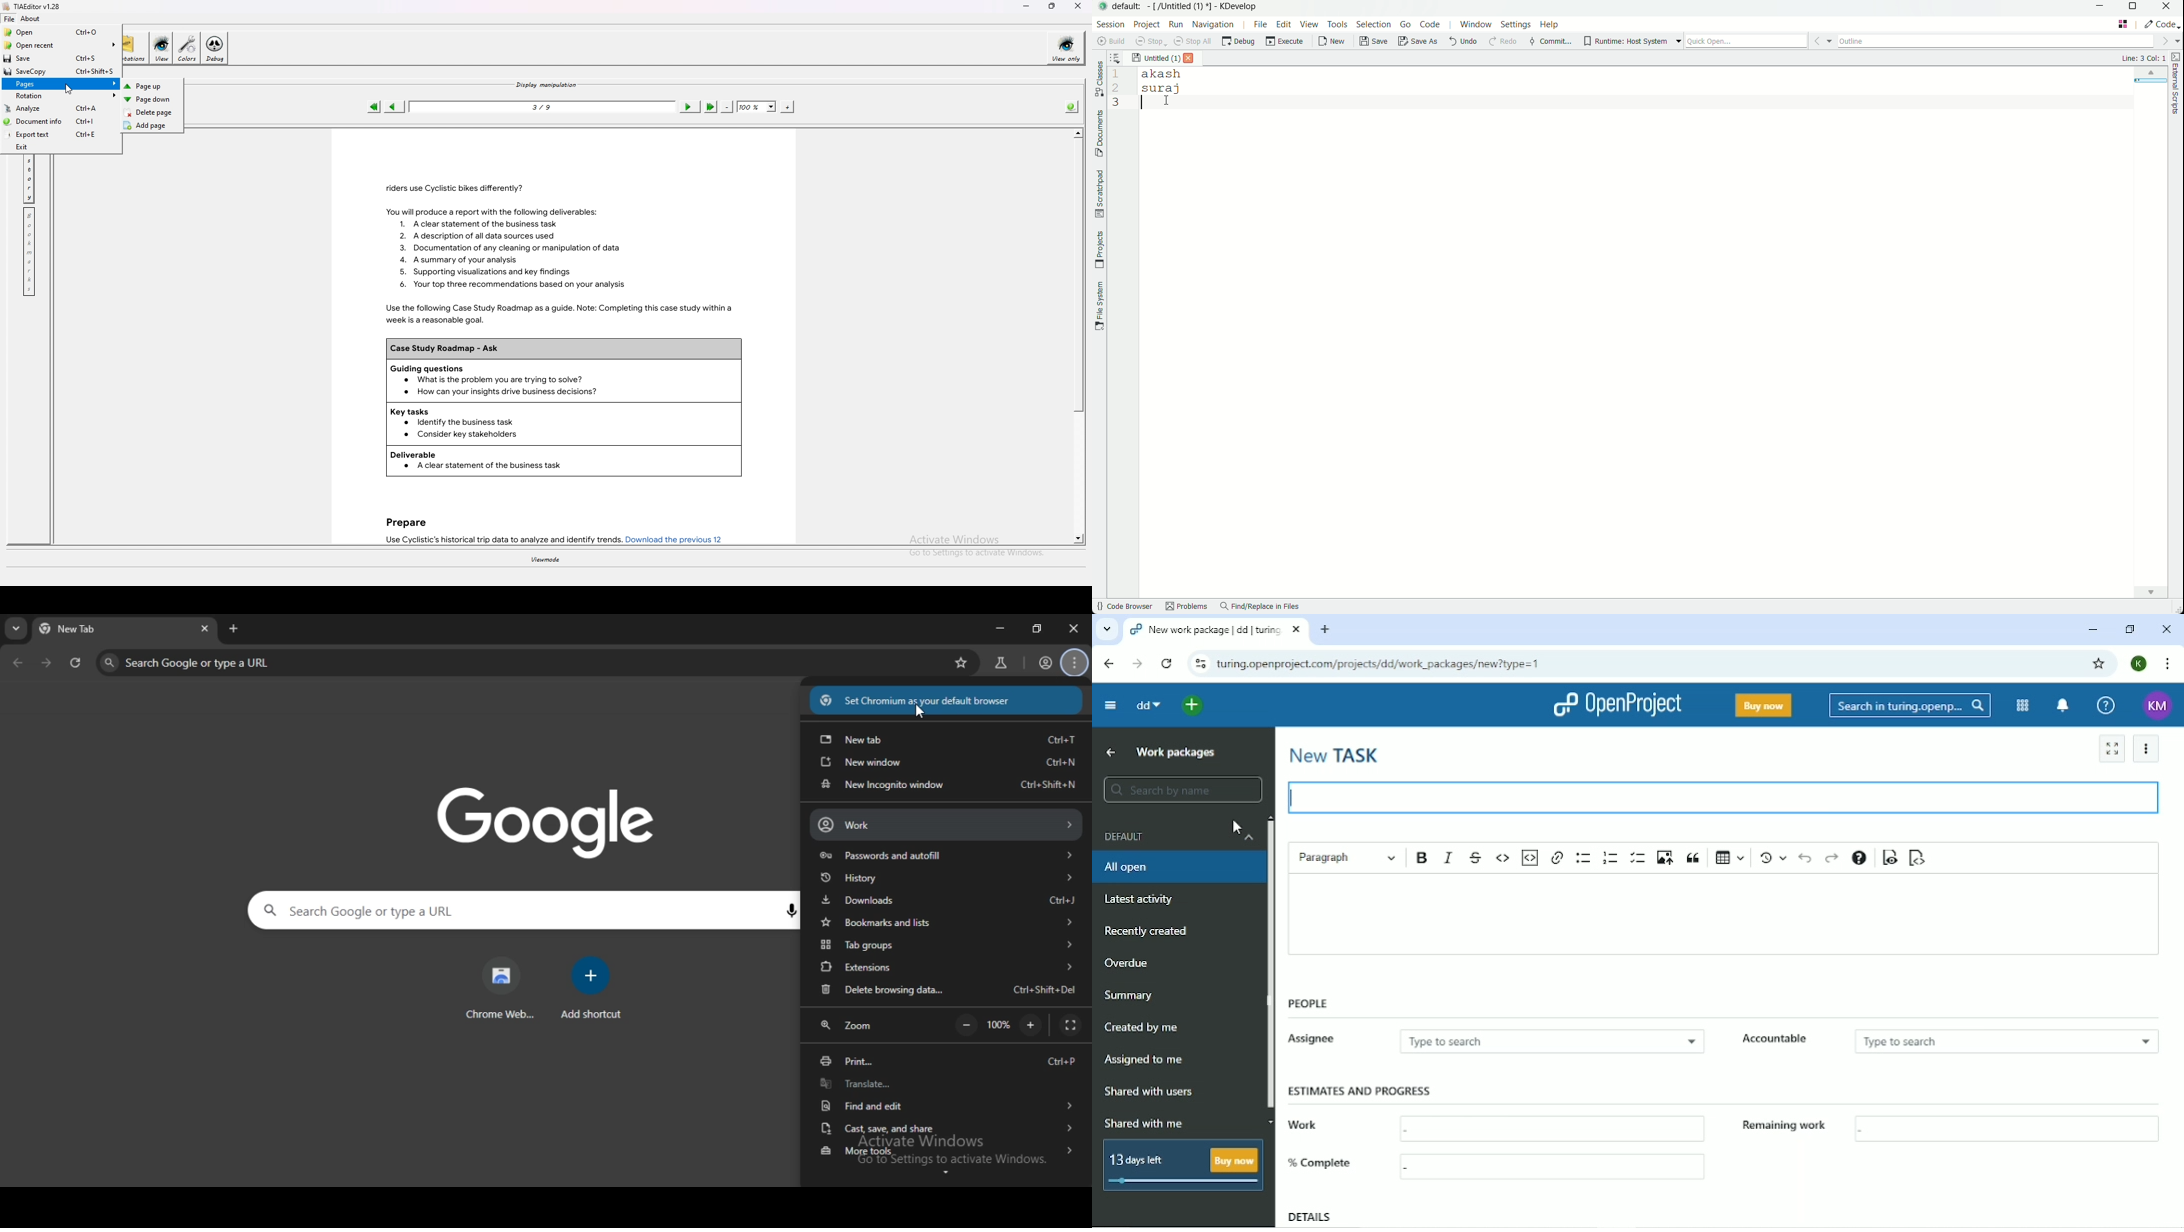  Describe the element at coordinates (1109, 41) in the screenshot. I see `build` at that location.